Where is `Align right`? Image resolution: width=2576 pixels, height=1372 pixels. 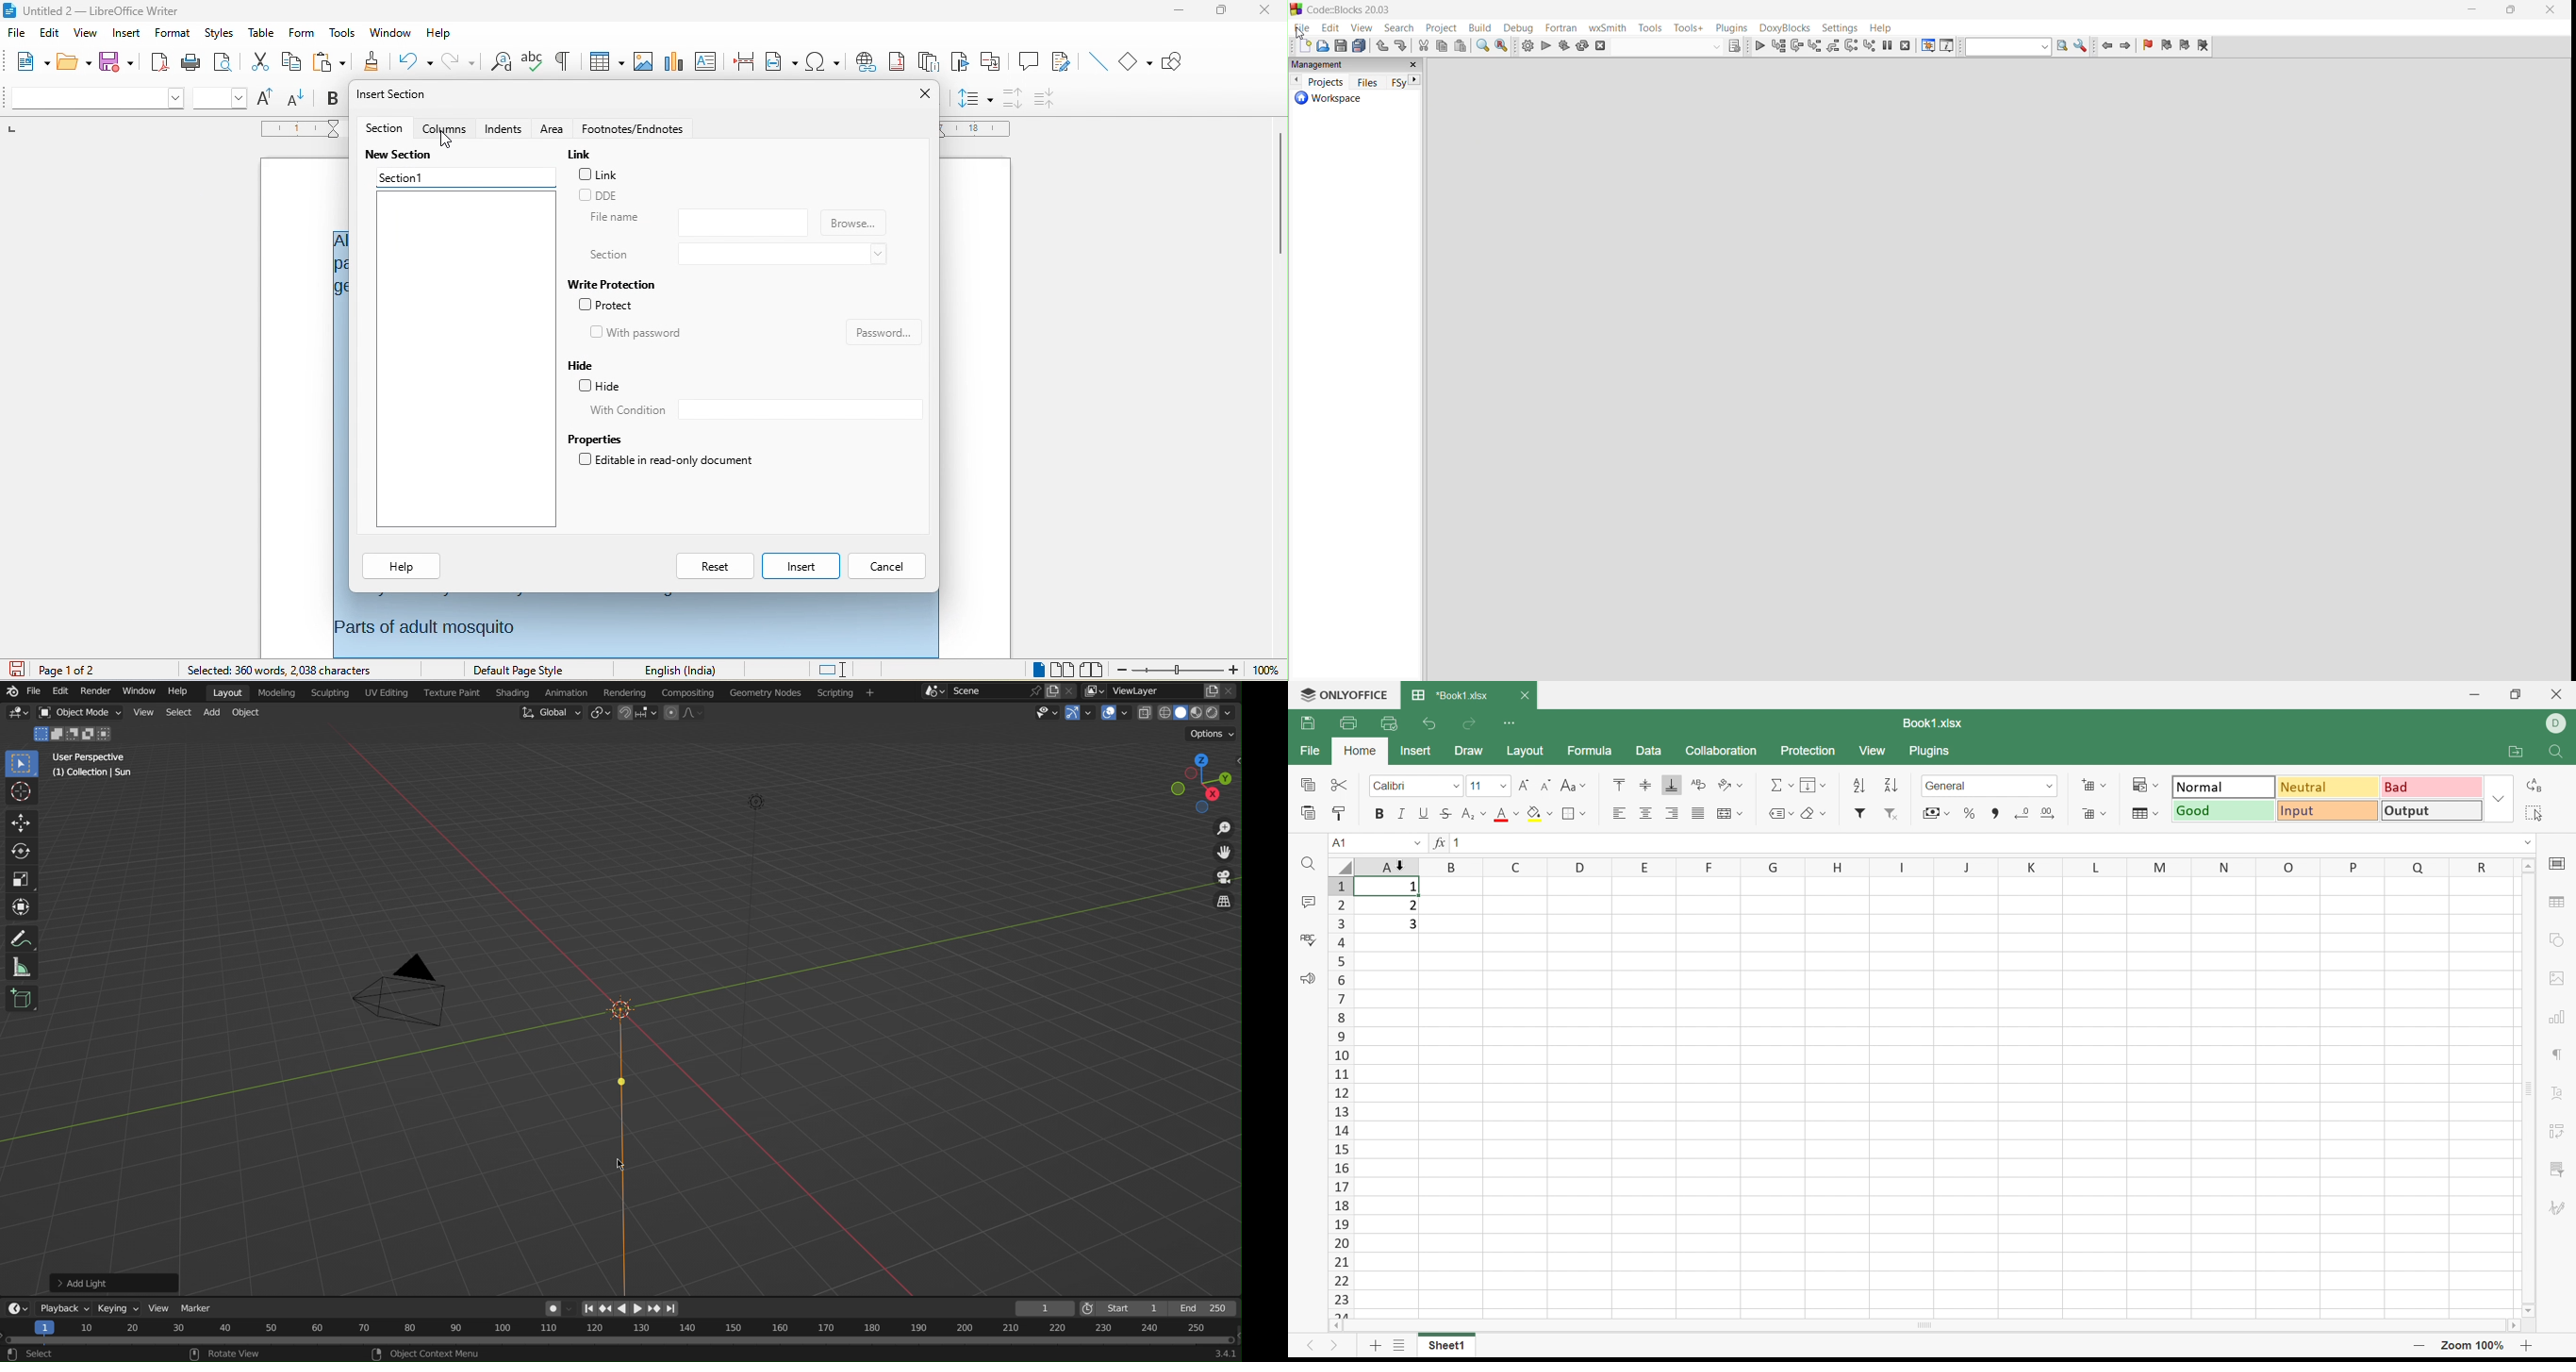
Align right is located at coordinates (1674, 813).